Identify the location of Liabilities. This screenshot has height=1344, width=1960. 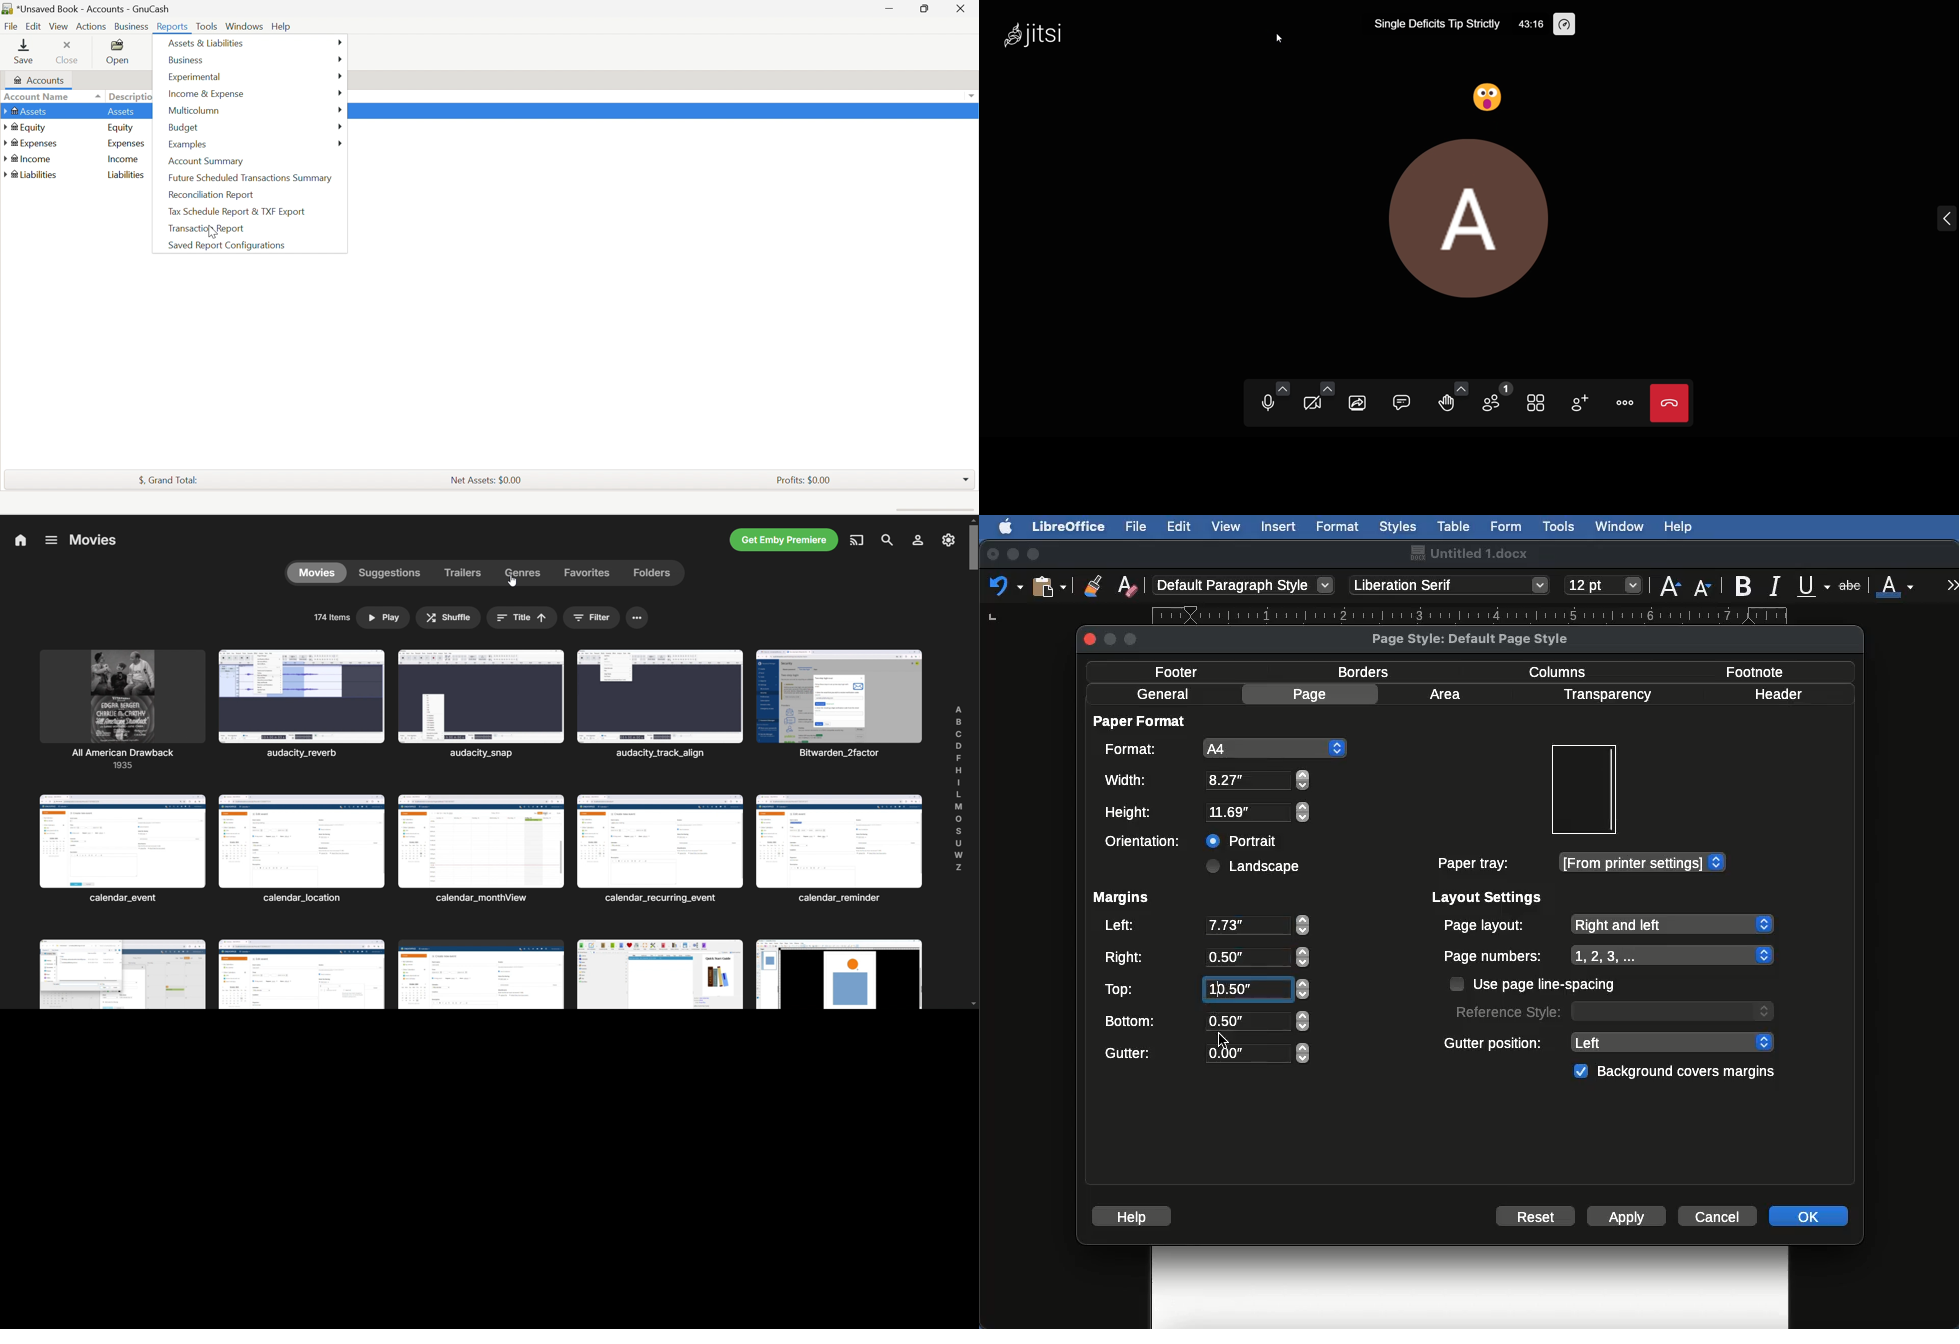
(32, 175).